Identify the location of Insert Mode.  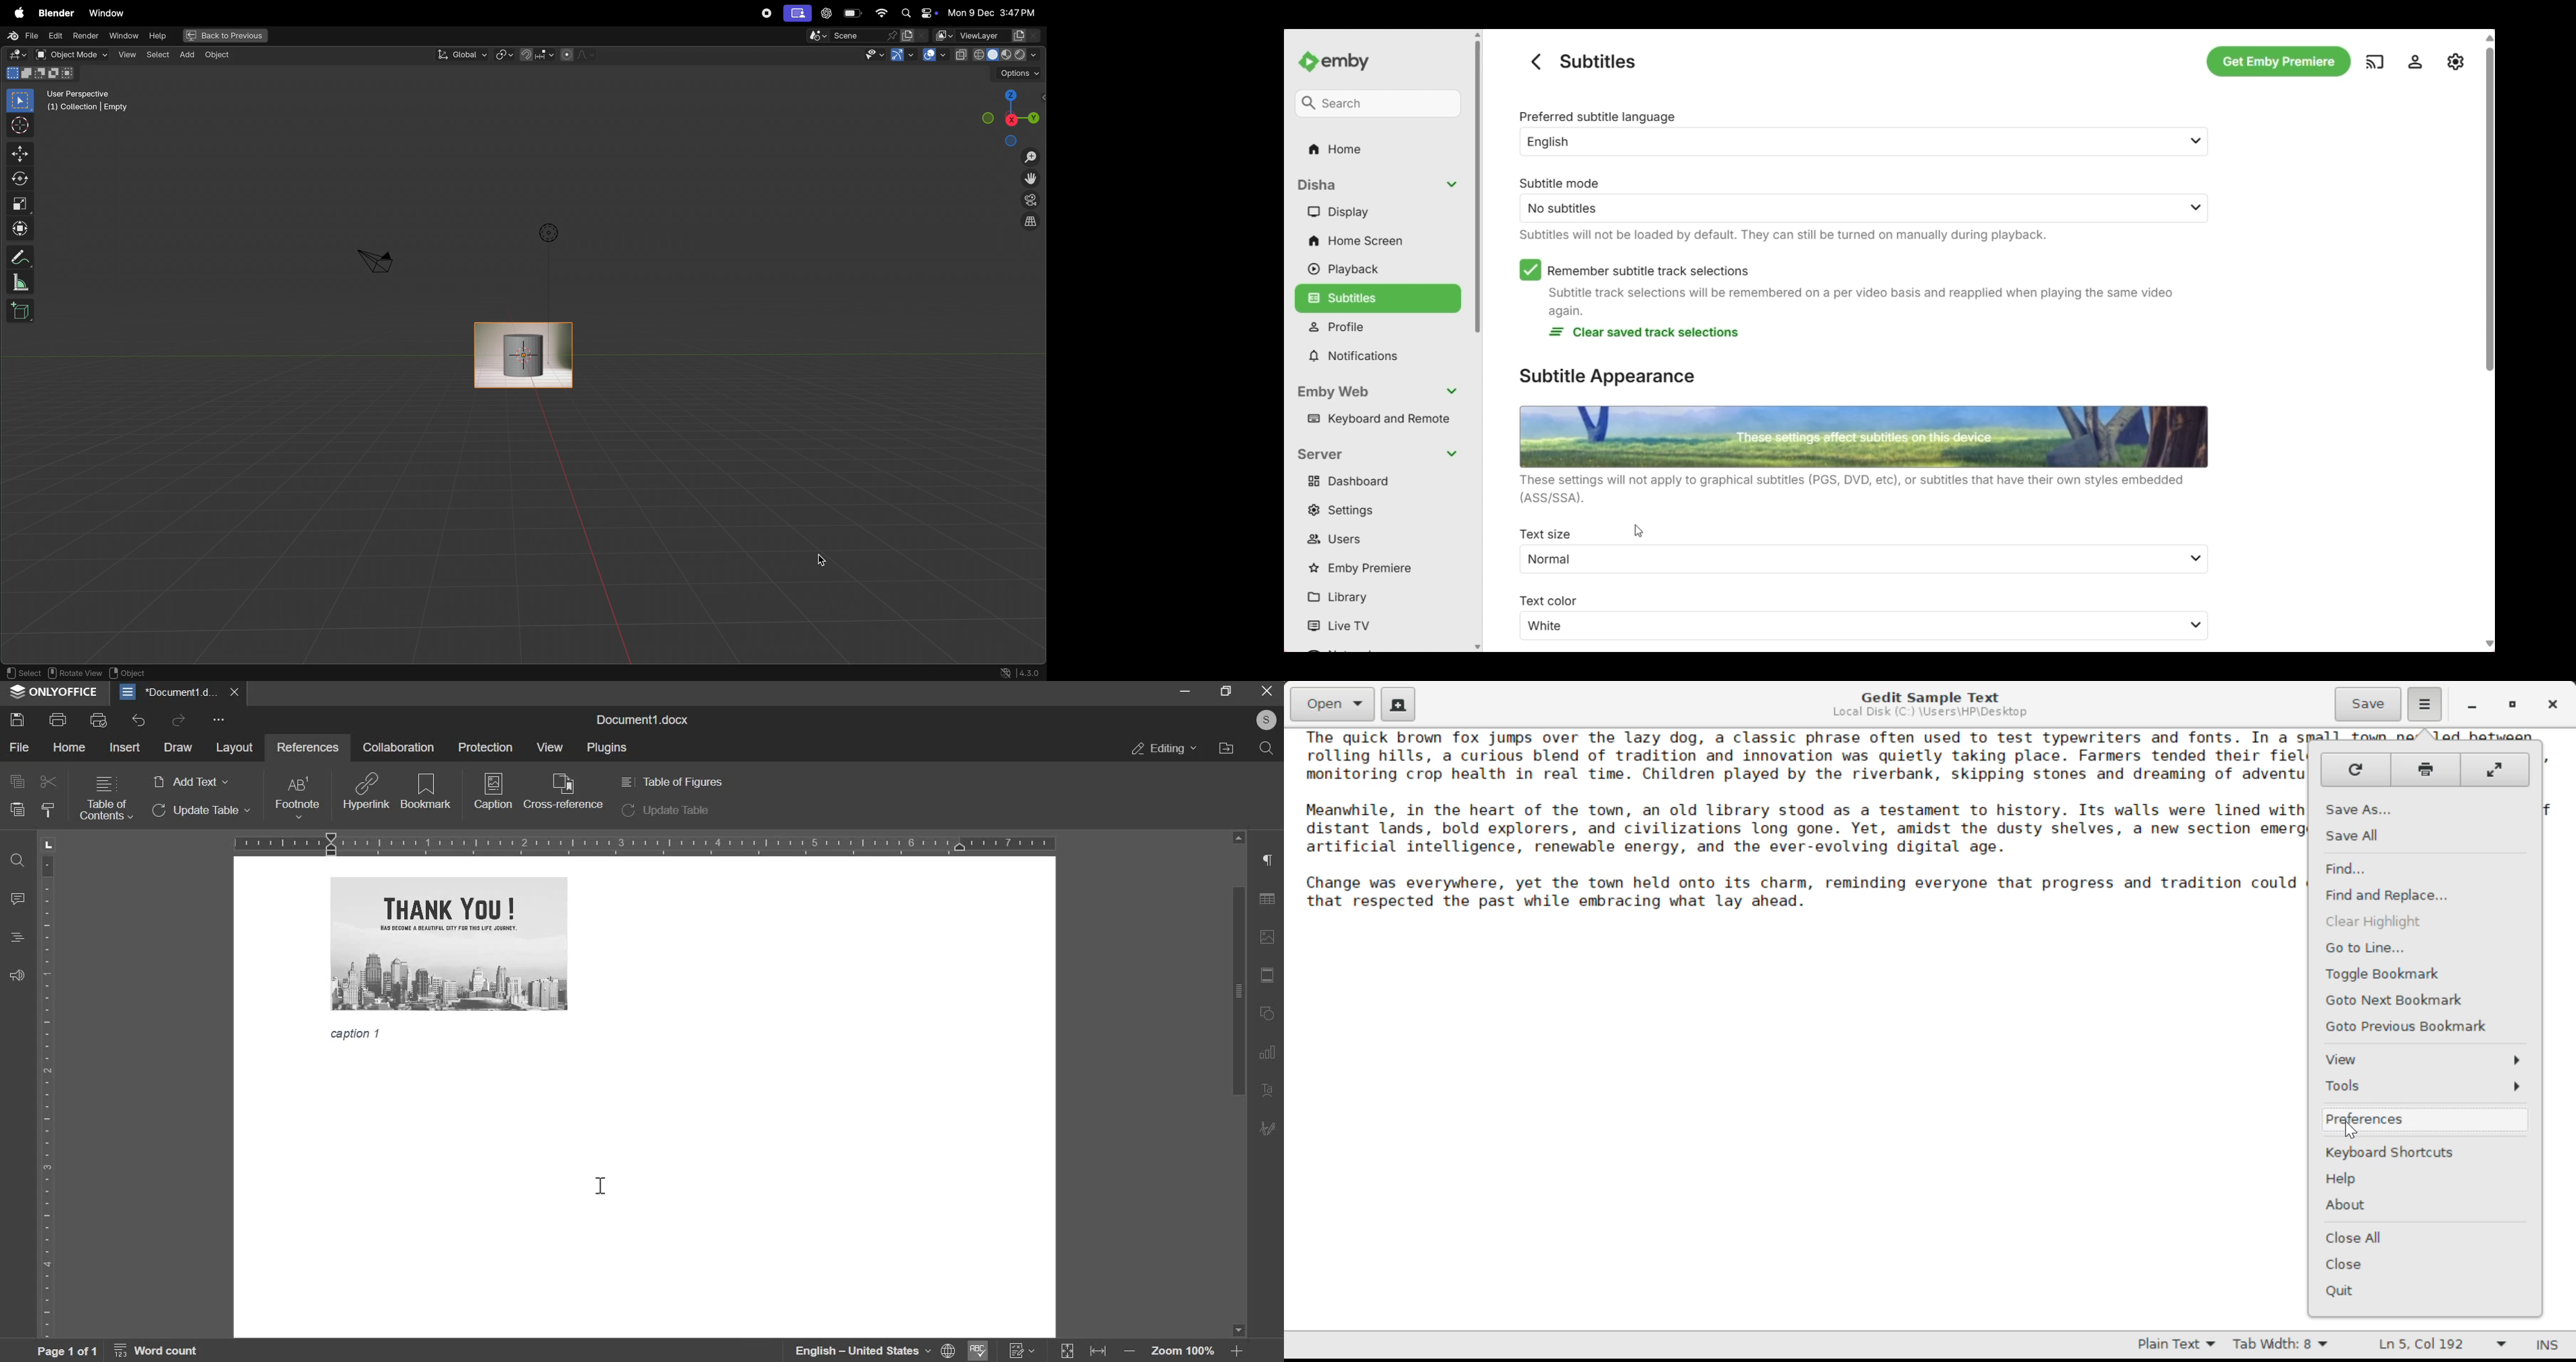
(2544, 1346).